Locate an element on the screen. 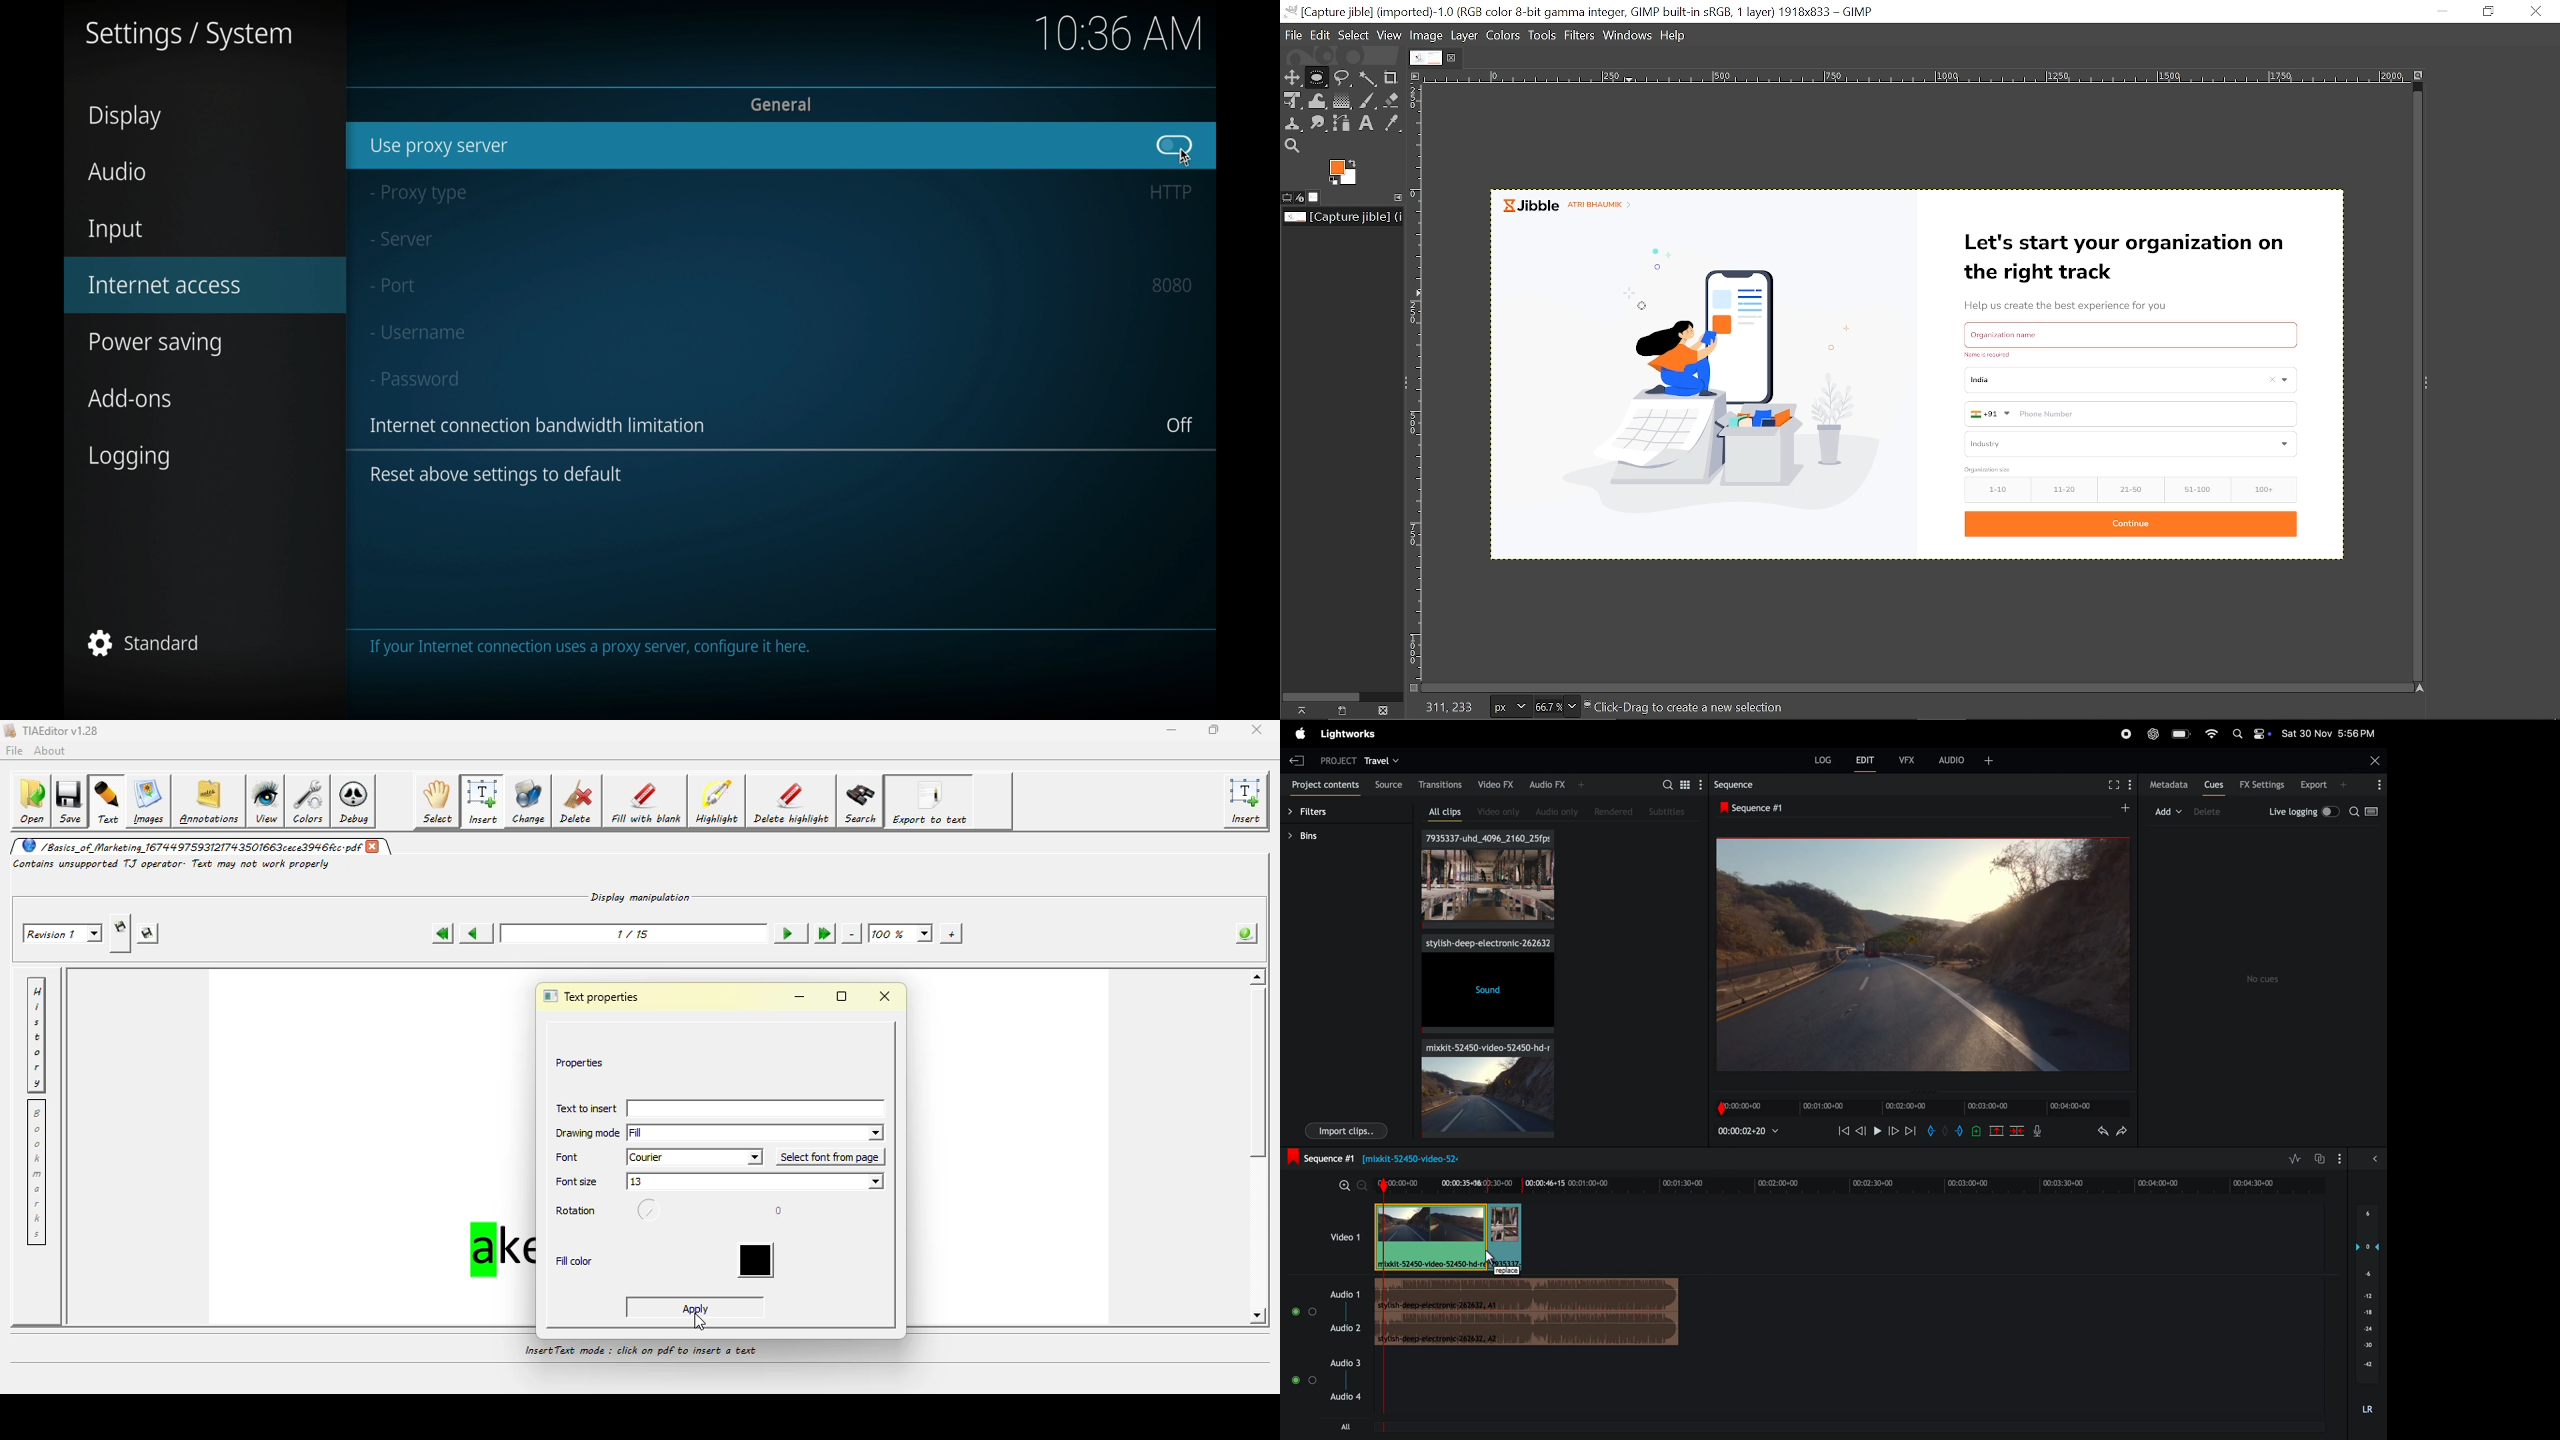  save is located at coordinates (72, 800).